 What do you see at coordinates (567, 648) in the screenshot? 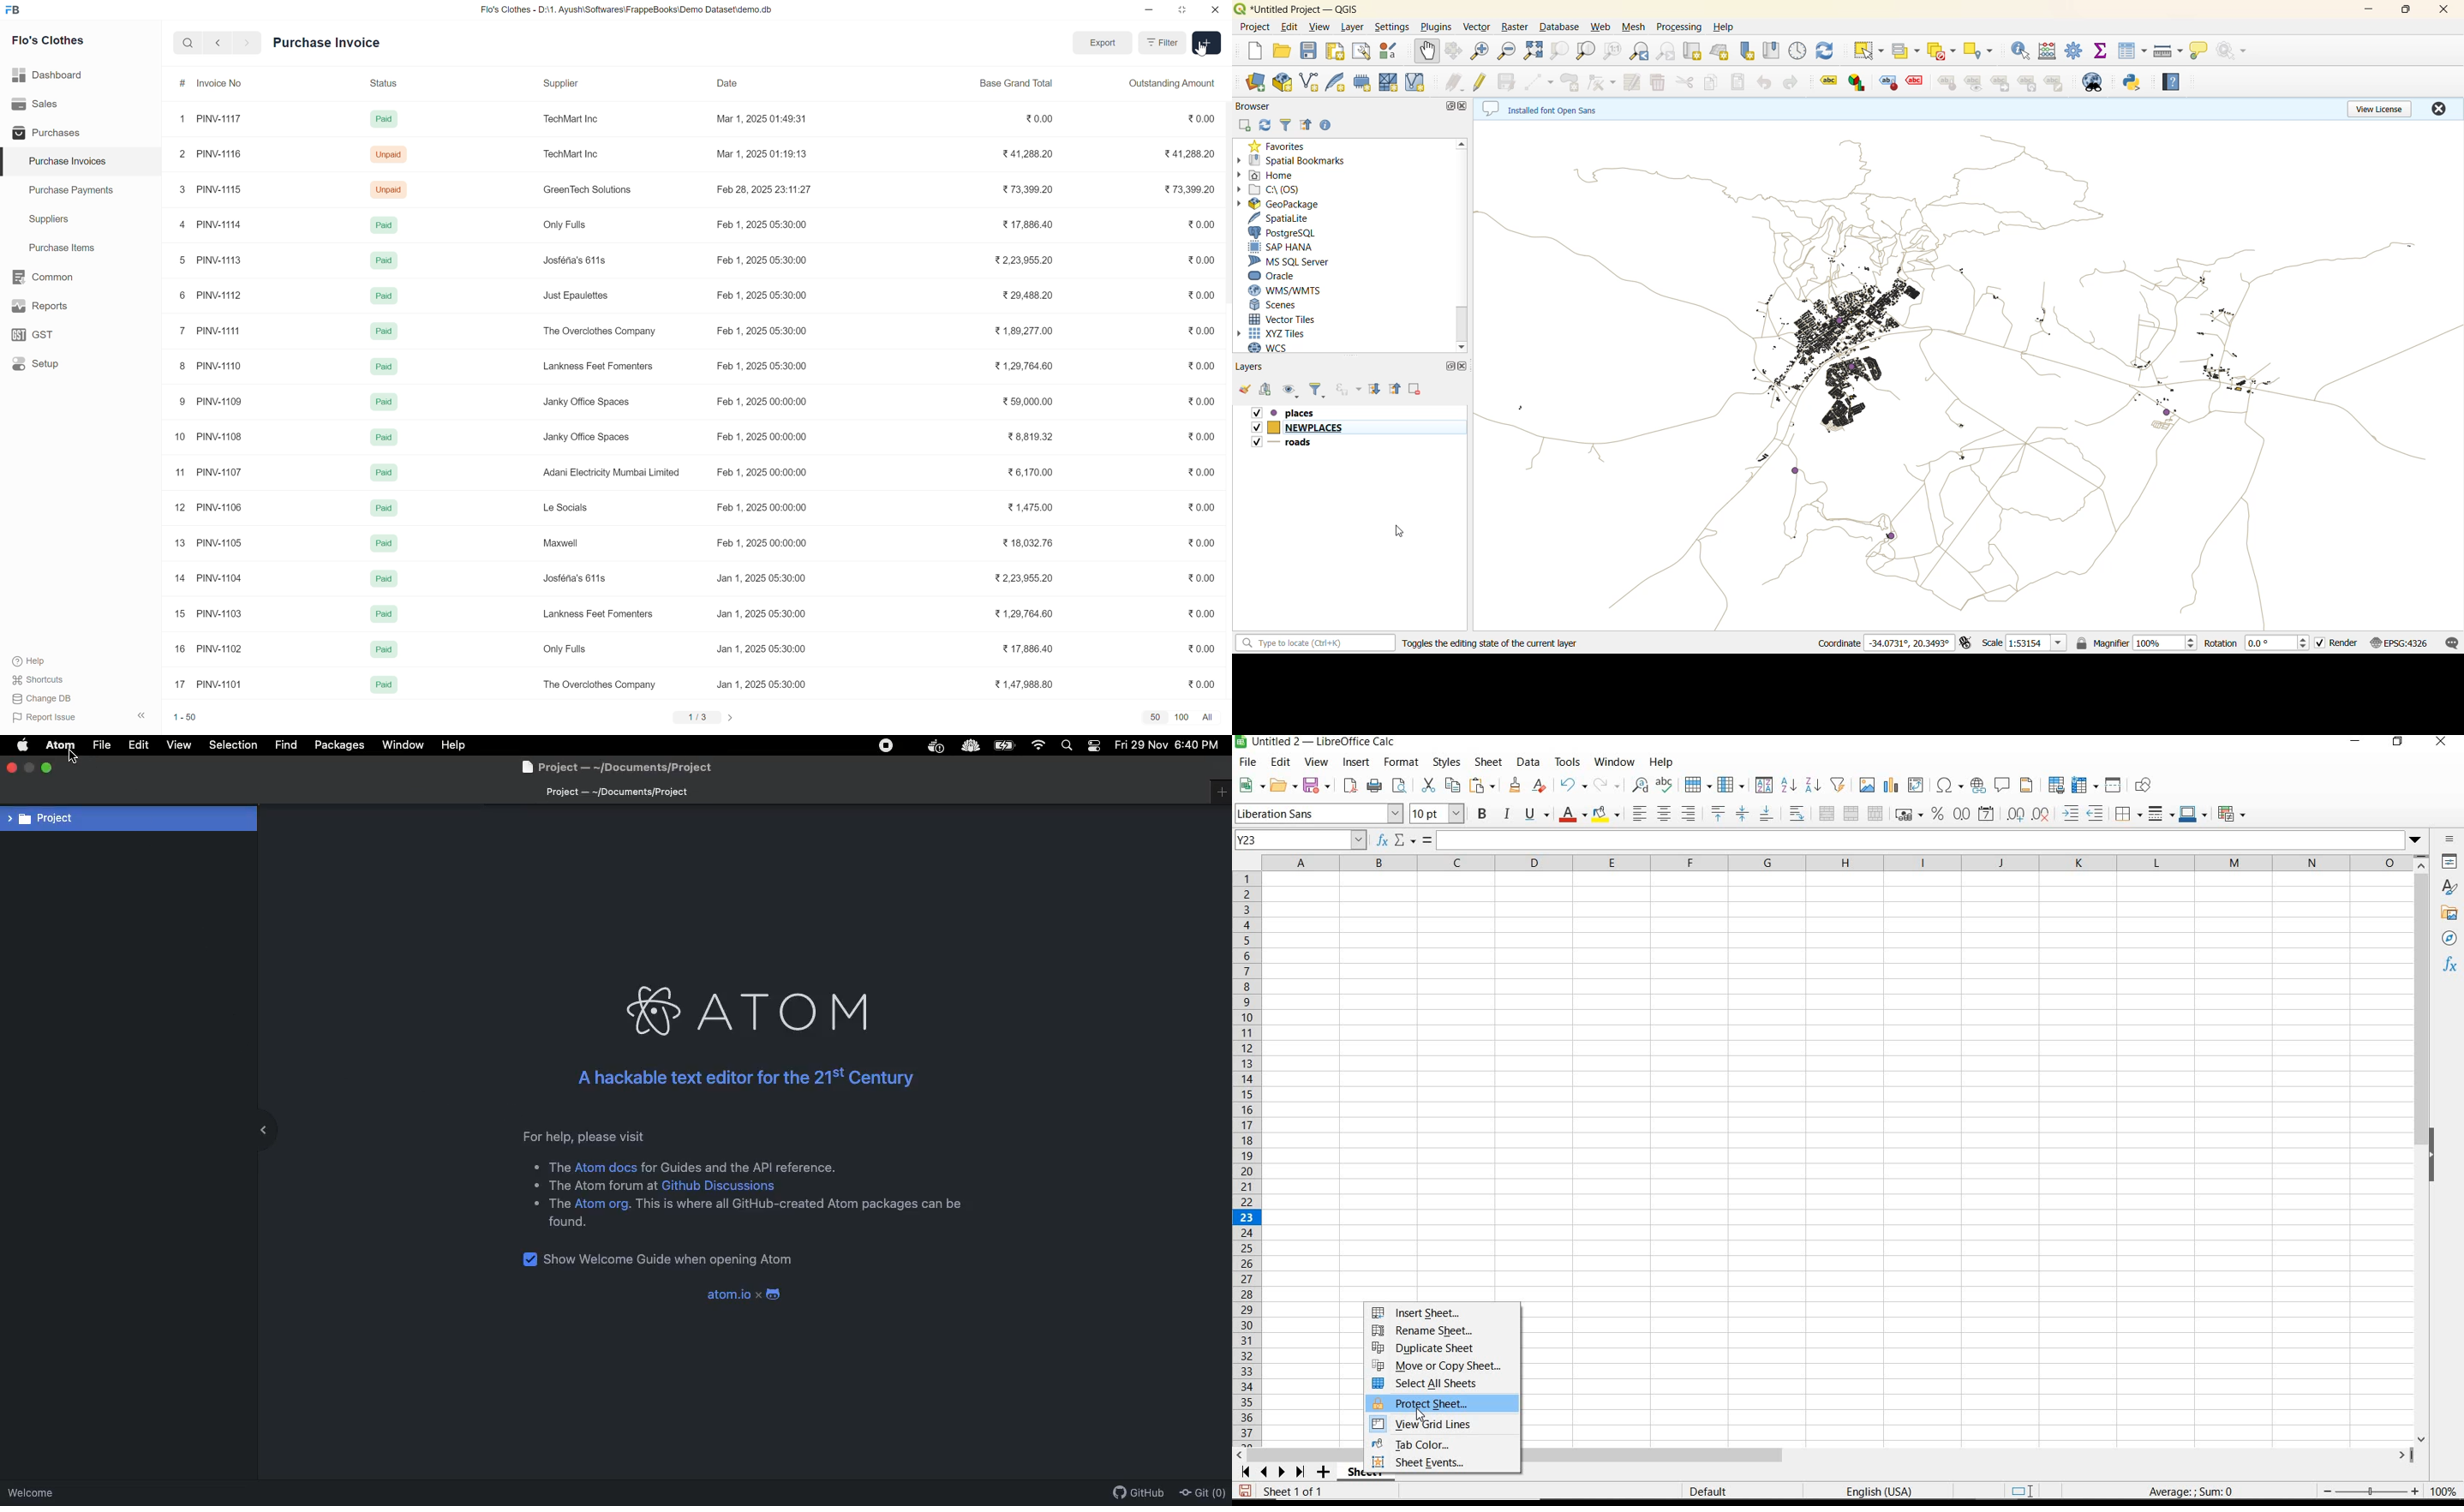
I see `Only Fulls` at bounding box center [567, 648].